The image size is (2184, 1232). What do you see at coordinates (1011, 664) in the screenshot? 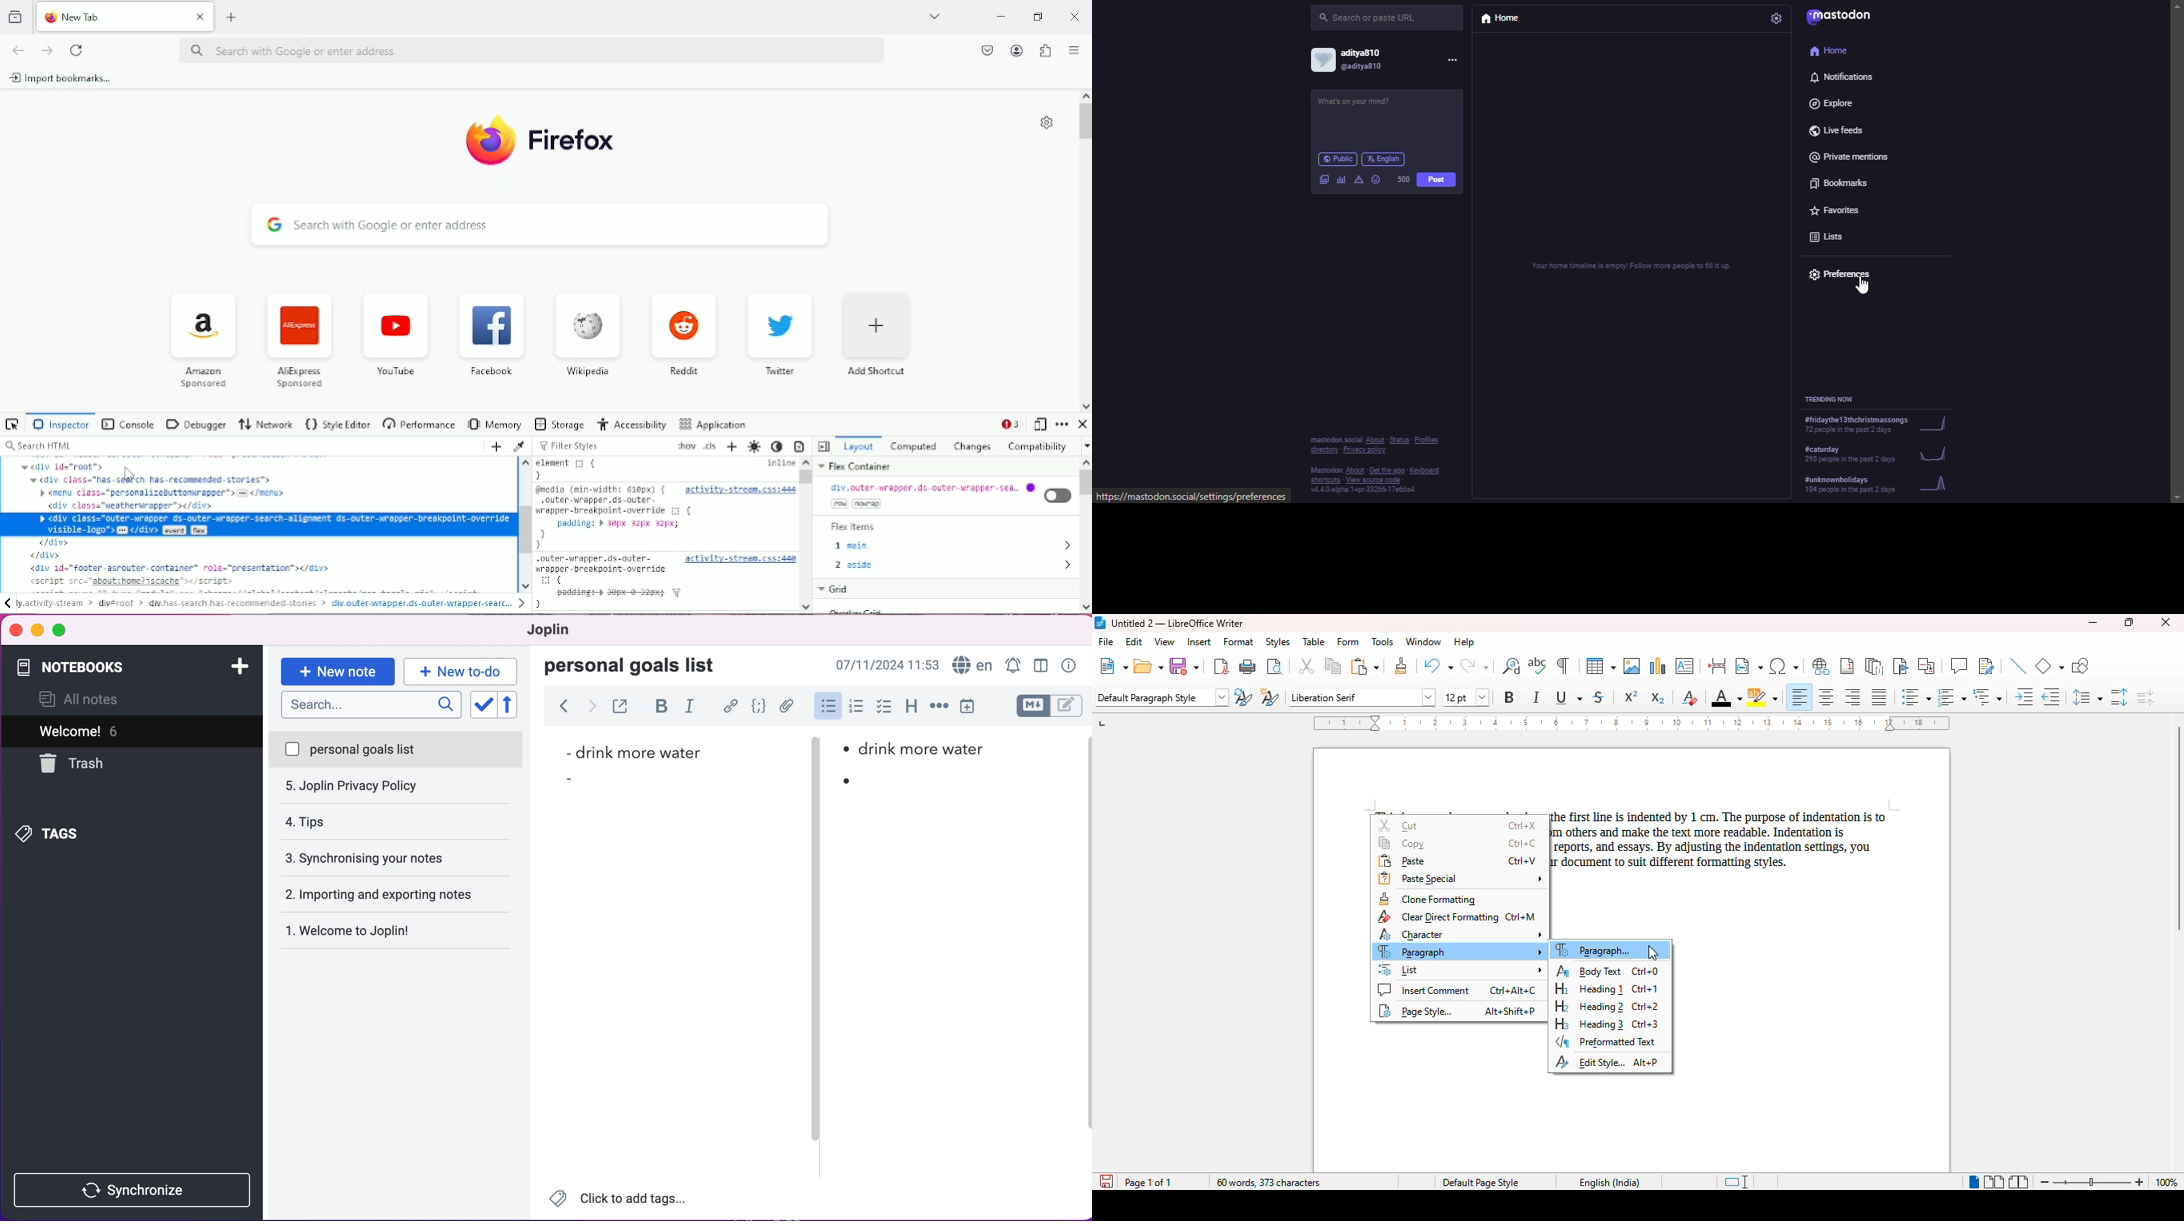
I see `set alarm` at bounding box center [1011, 664].